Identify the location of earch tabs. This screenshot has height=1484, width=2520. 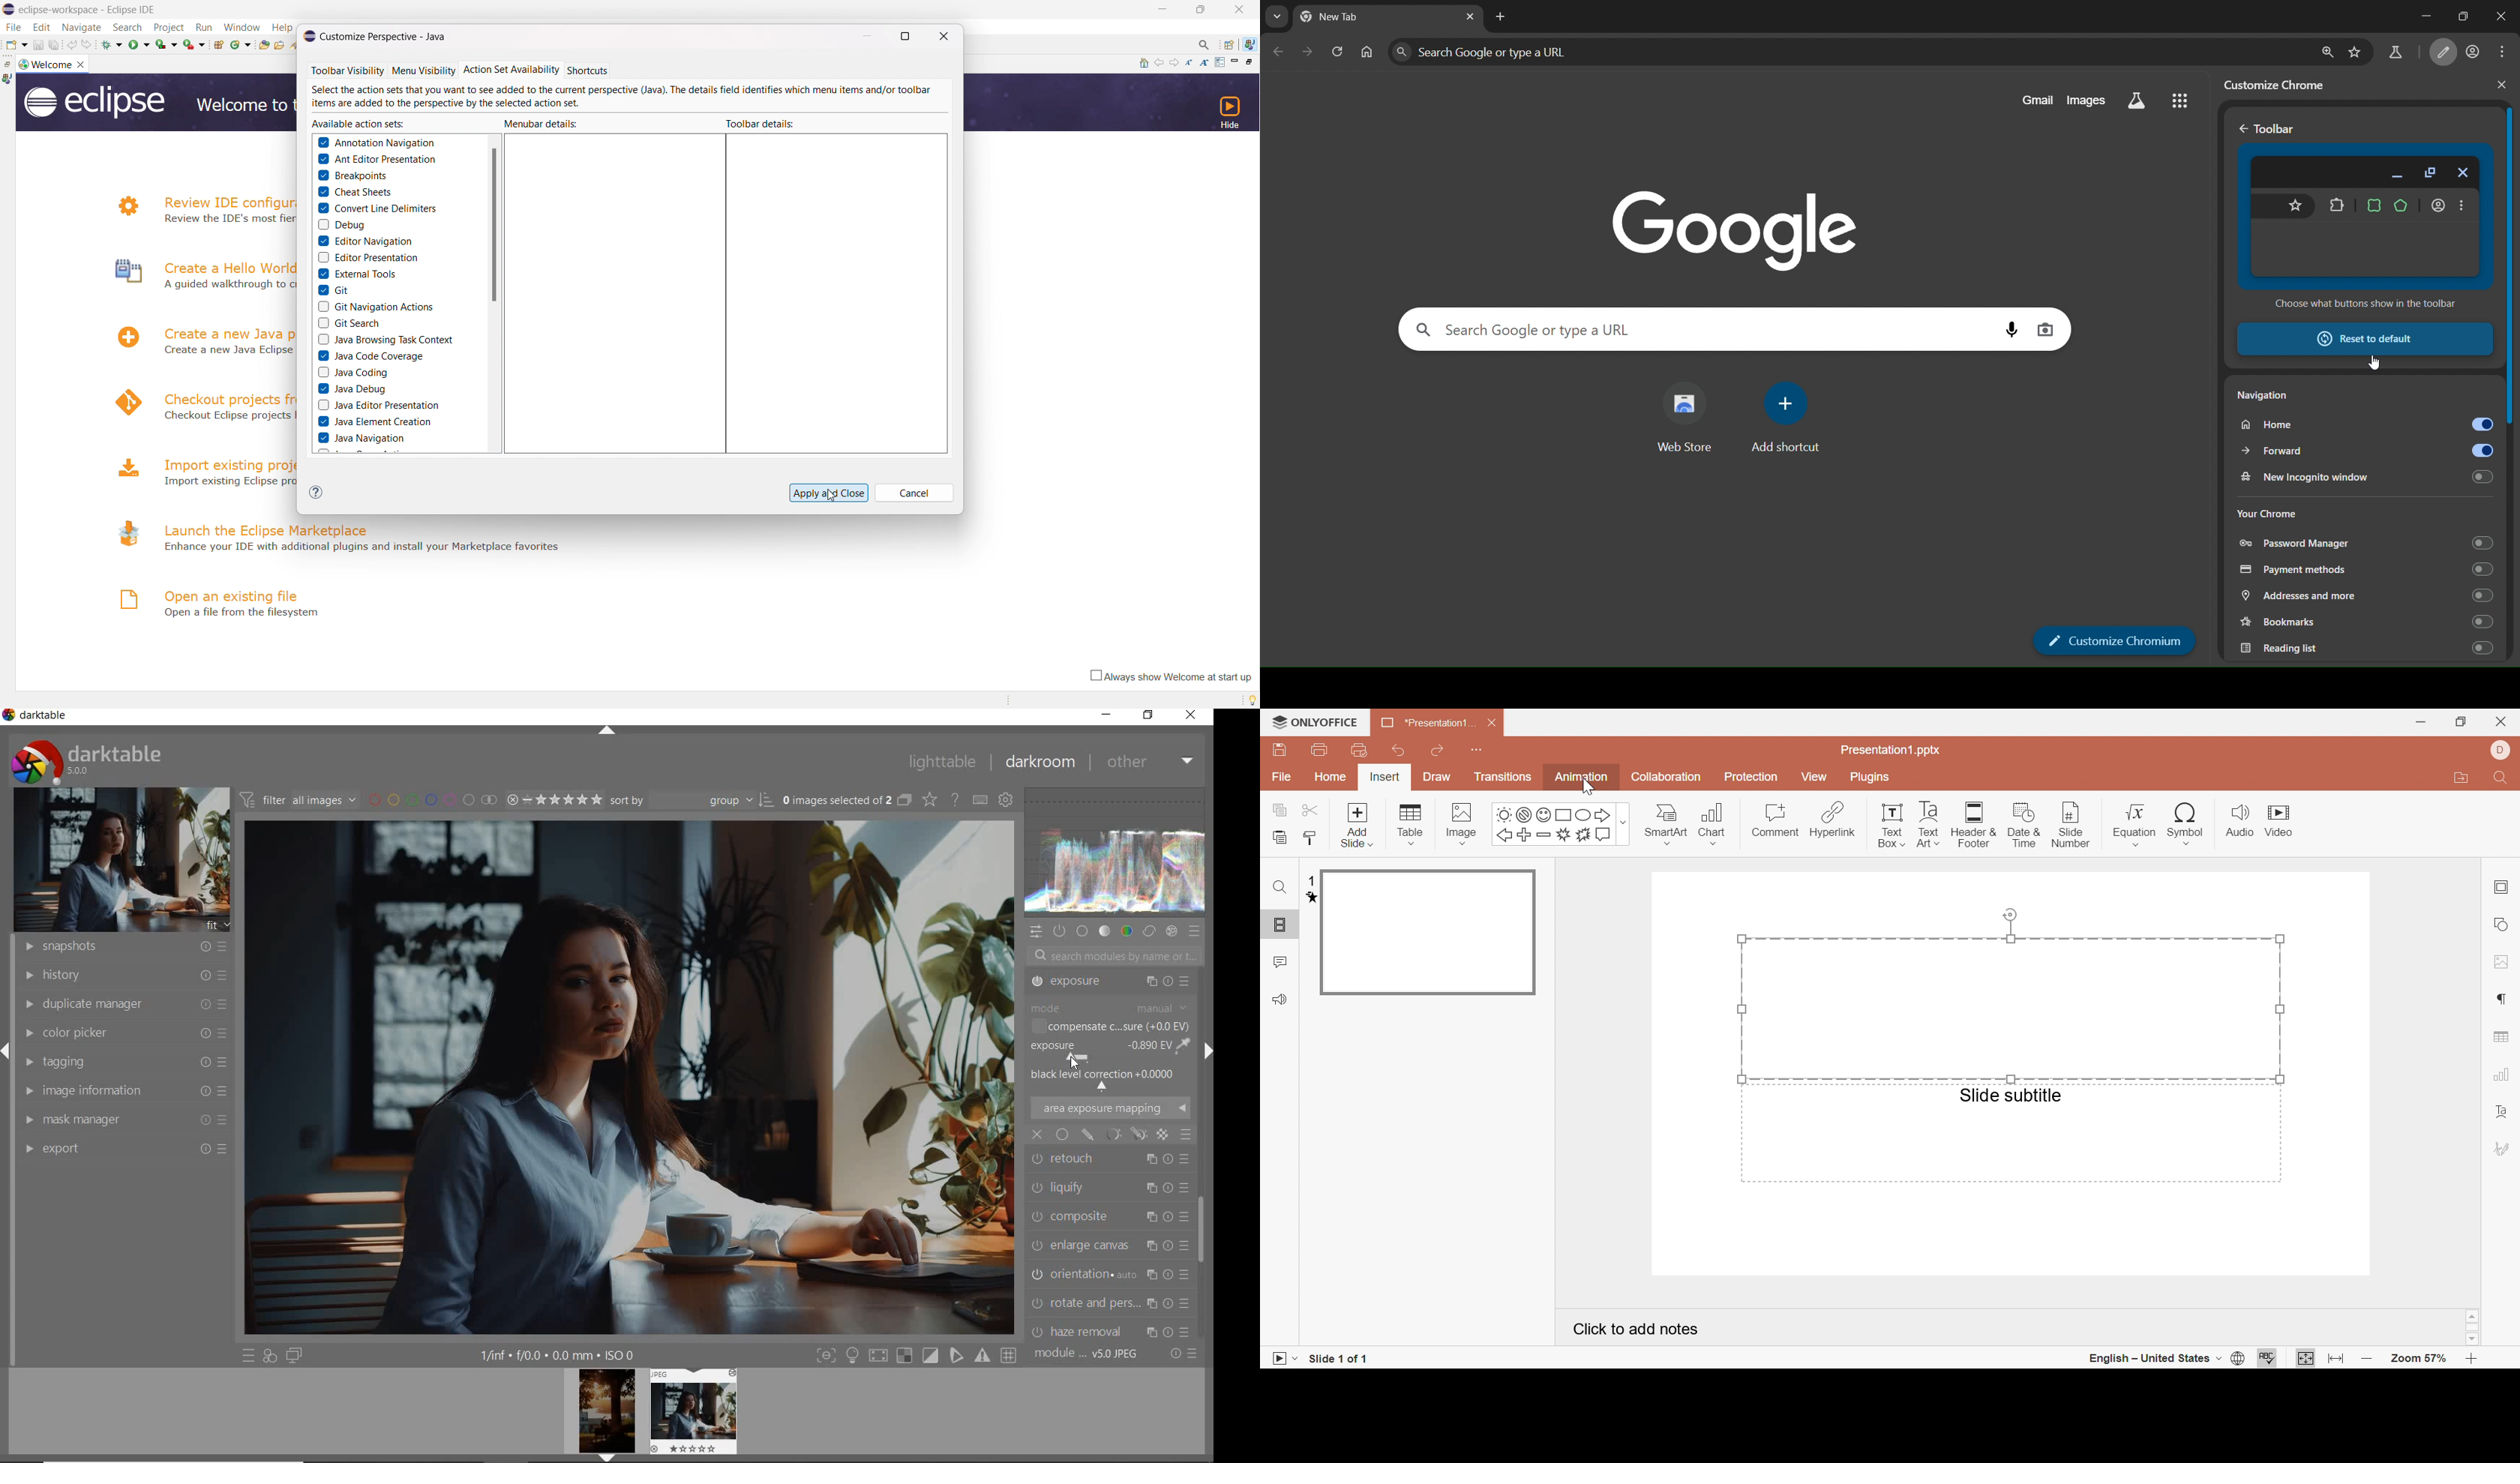
(1274, 16).